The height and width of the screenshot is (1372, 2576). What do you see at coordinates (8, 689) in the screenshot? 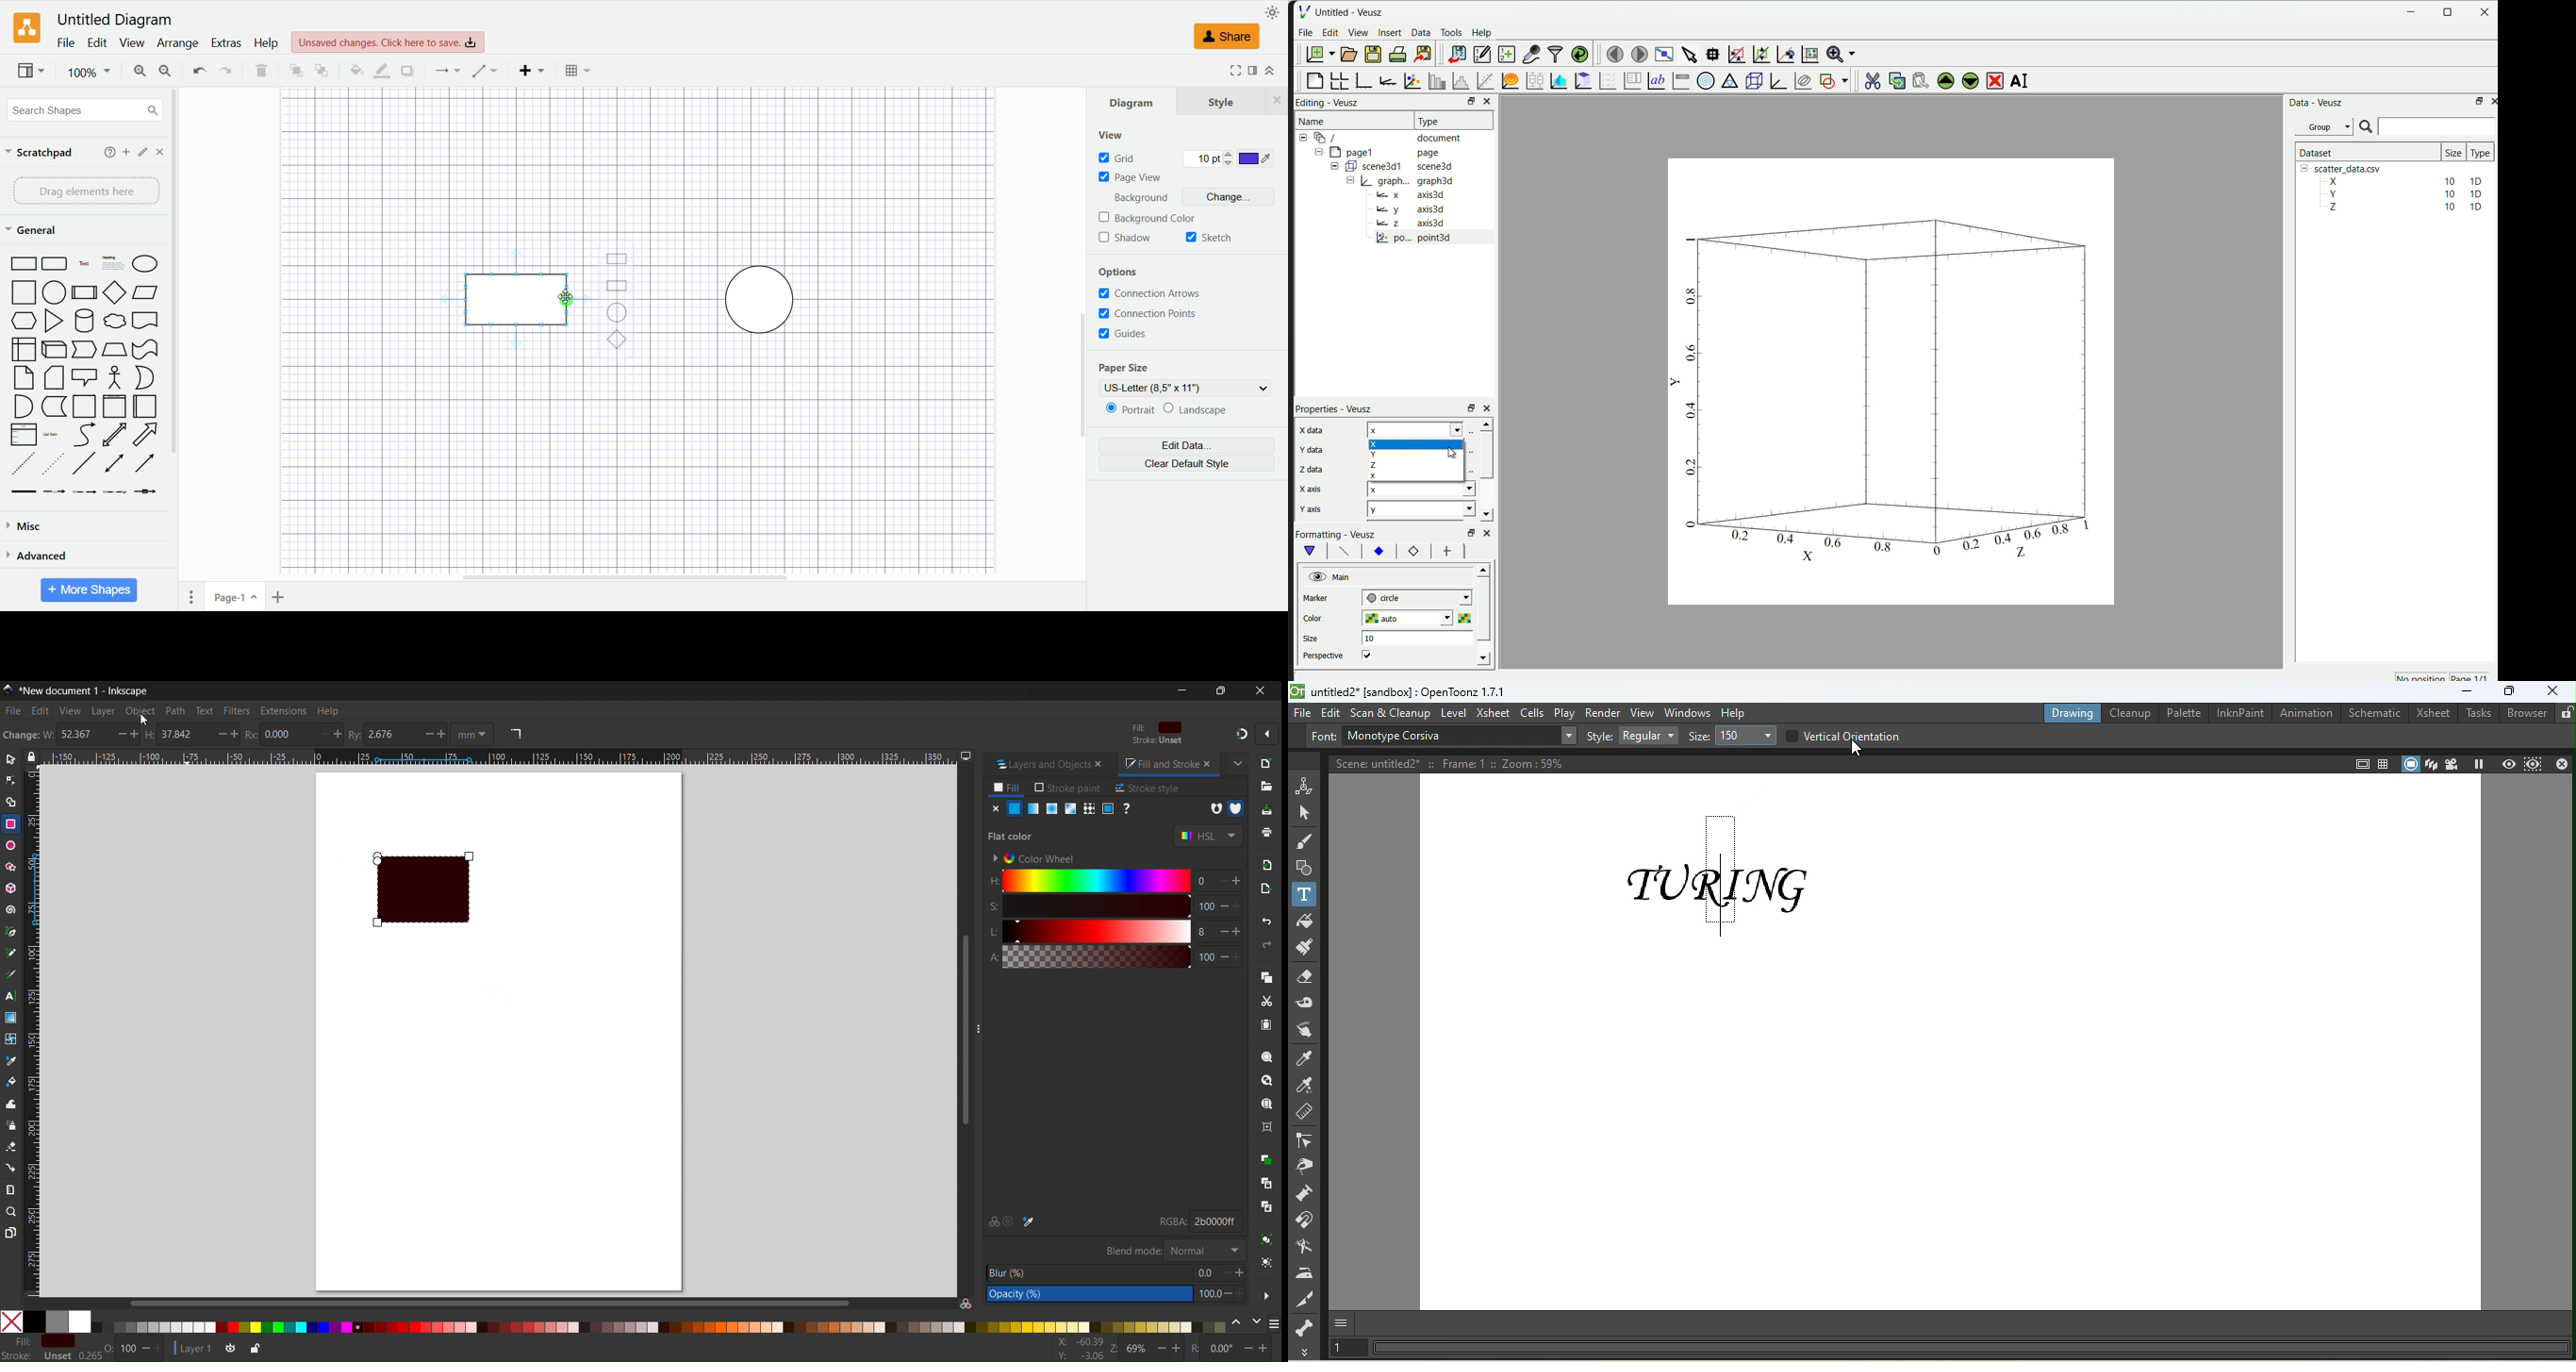
I see `inspace Logo` at bounding box center [8, 689].